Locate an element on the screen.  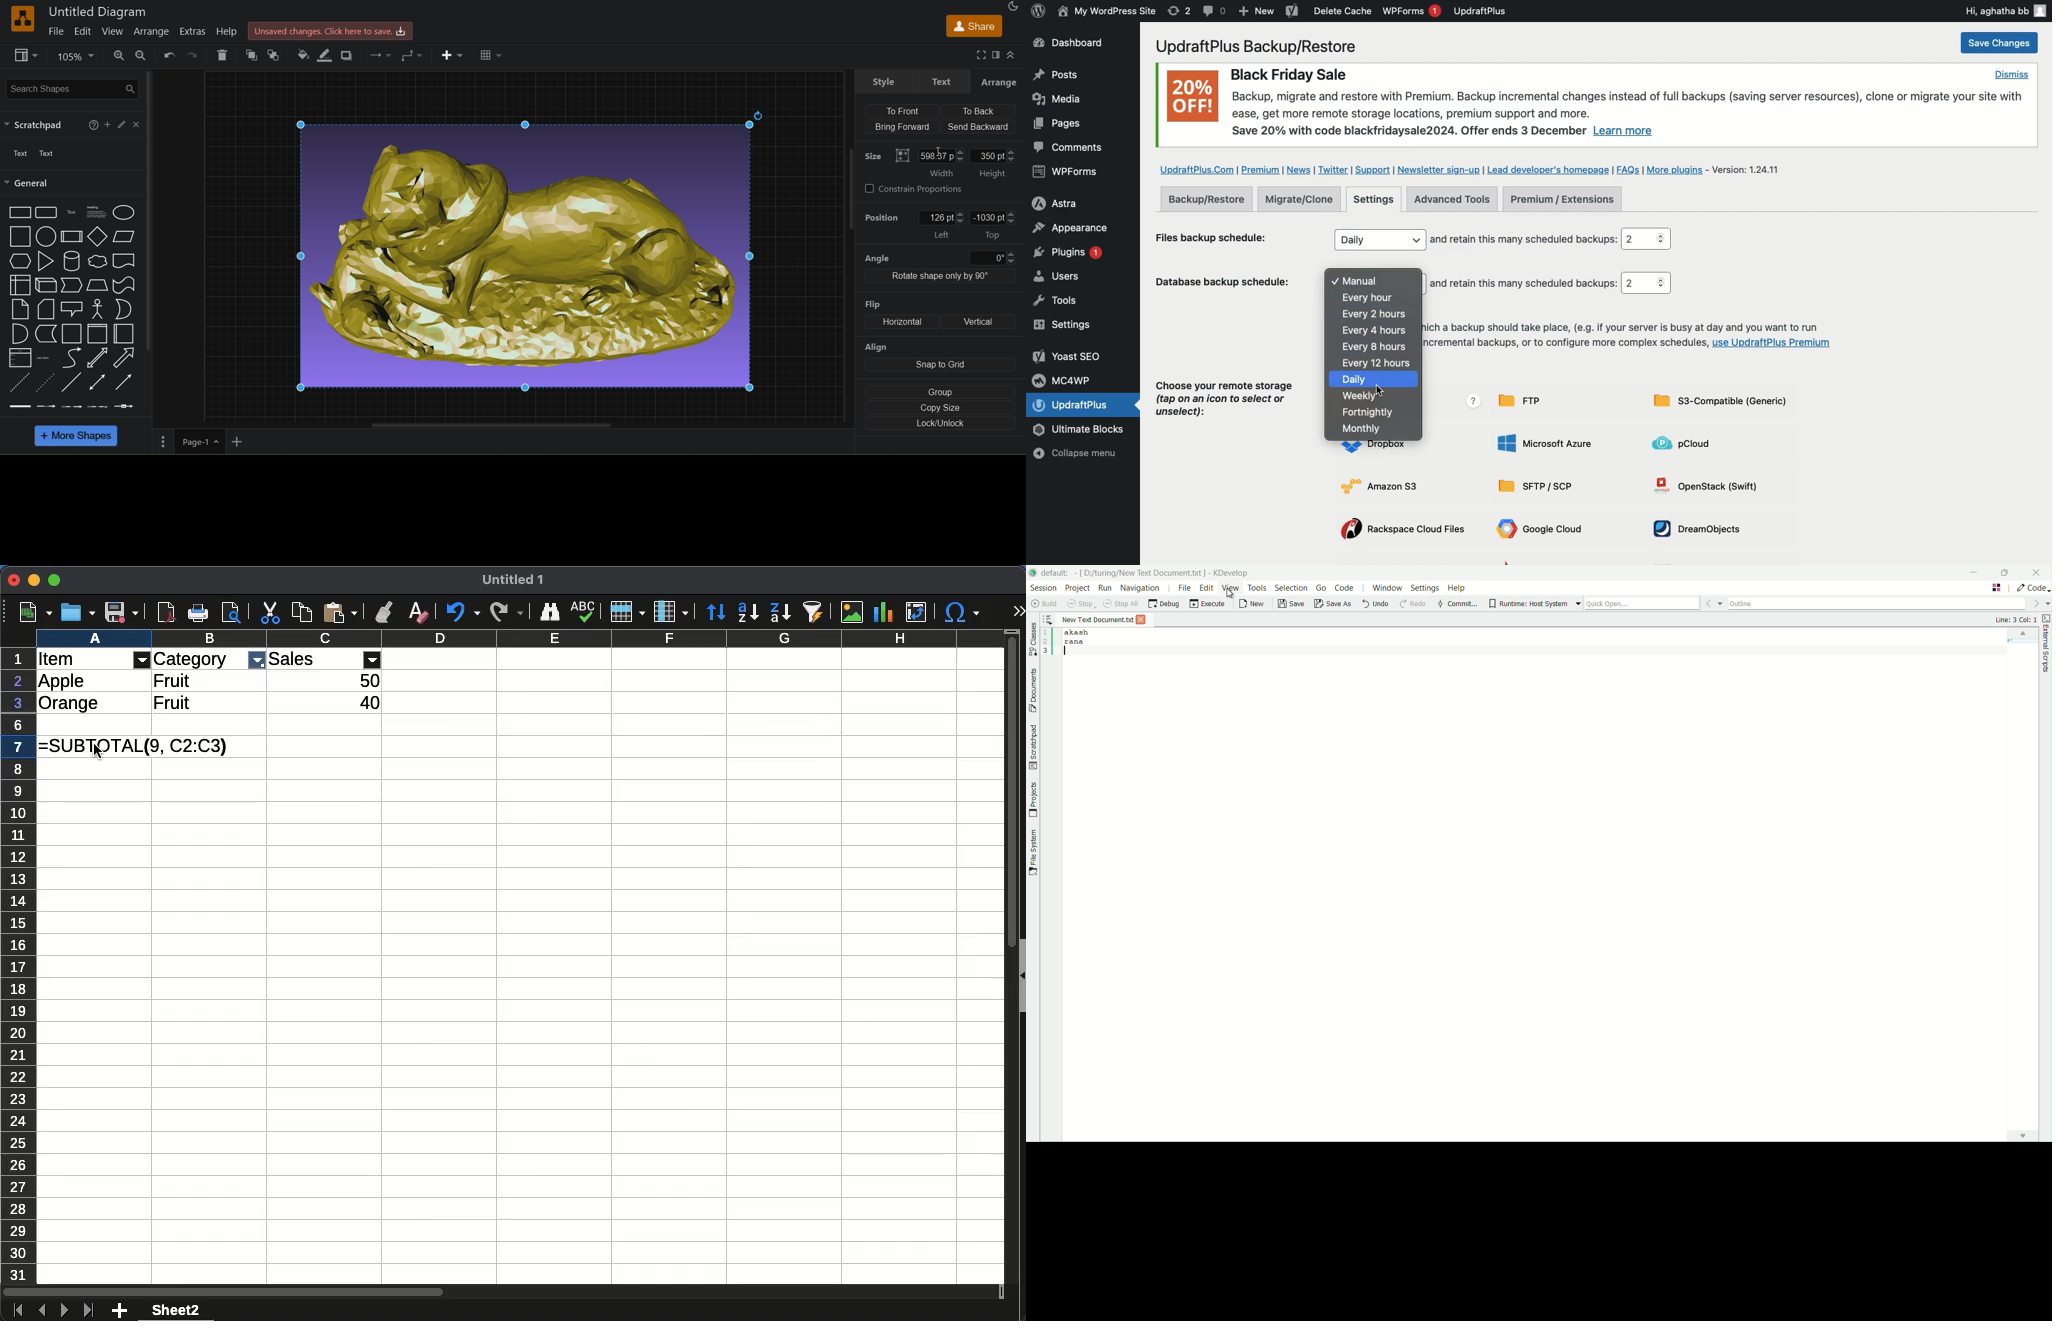
constrain Proportions is located at coordinates (918, 189).